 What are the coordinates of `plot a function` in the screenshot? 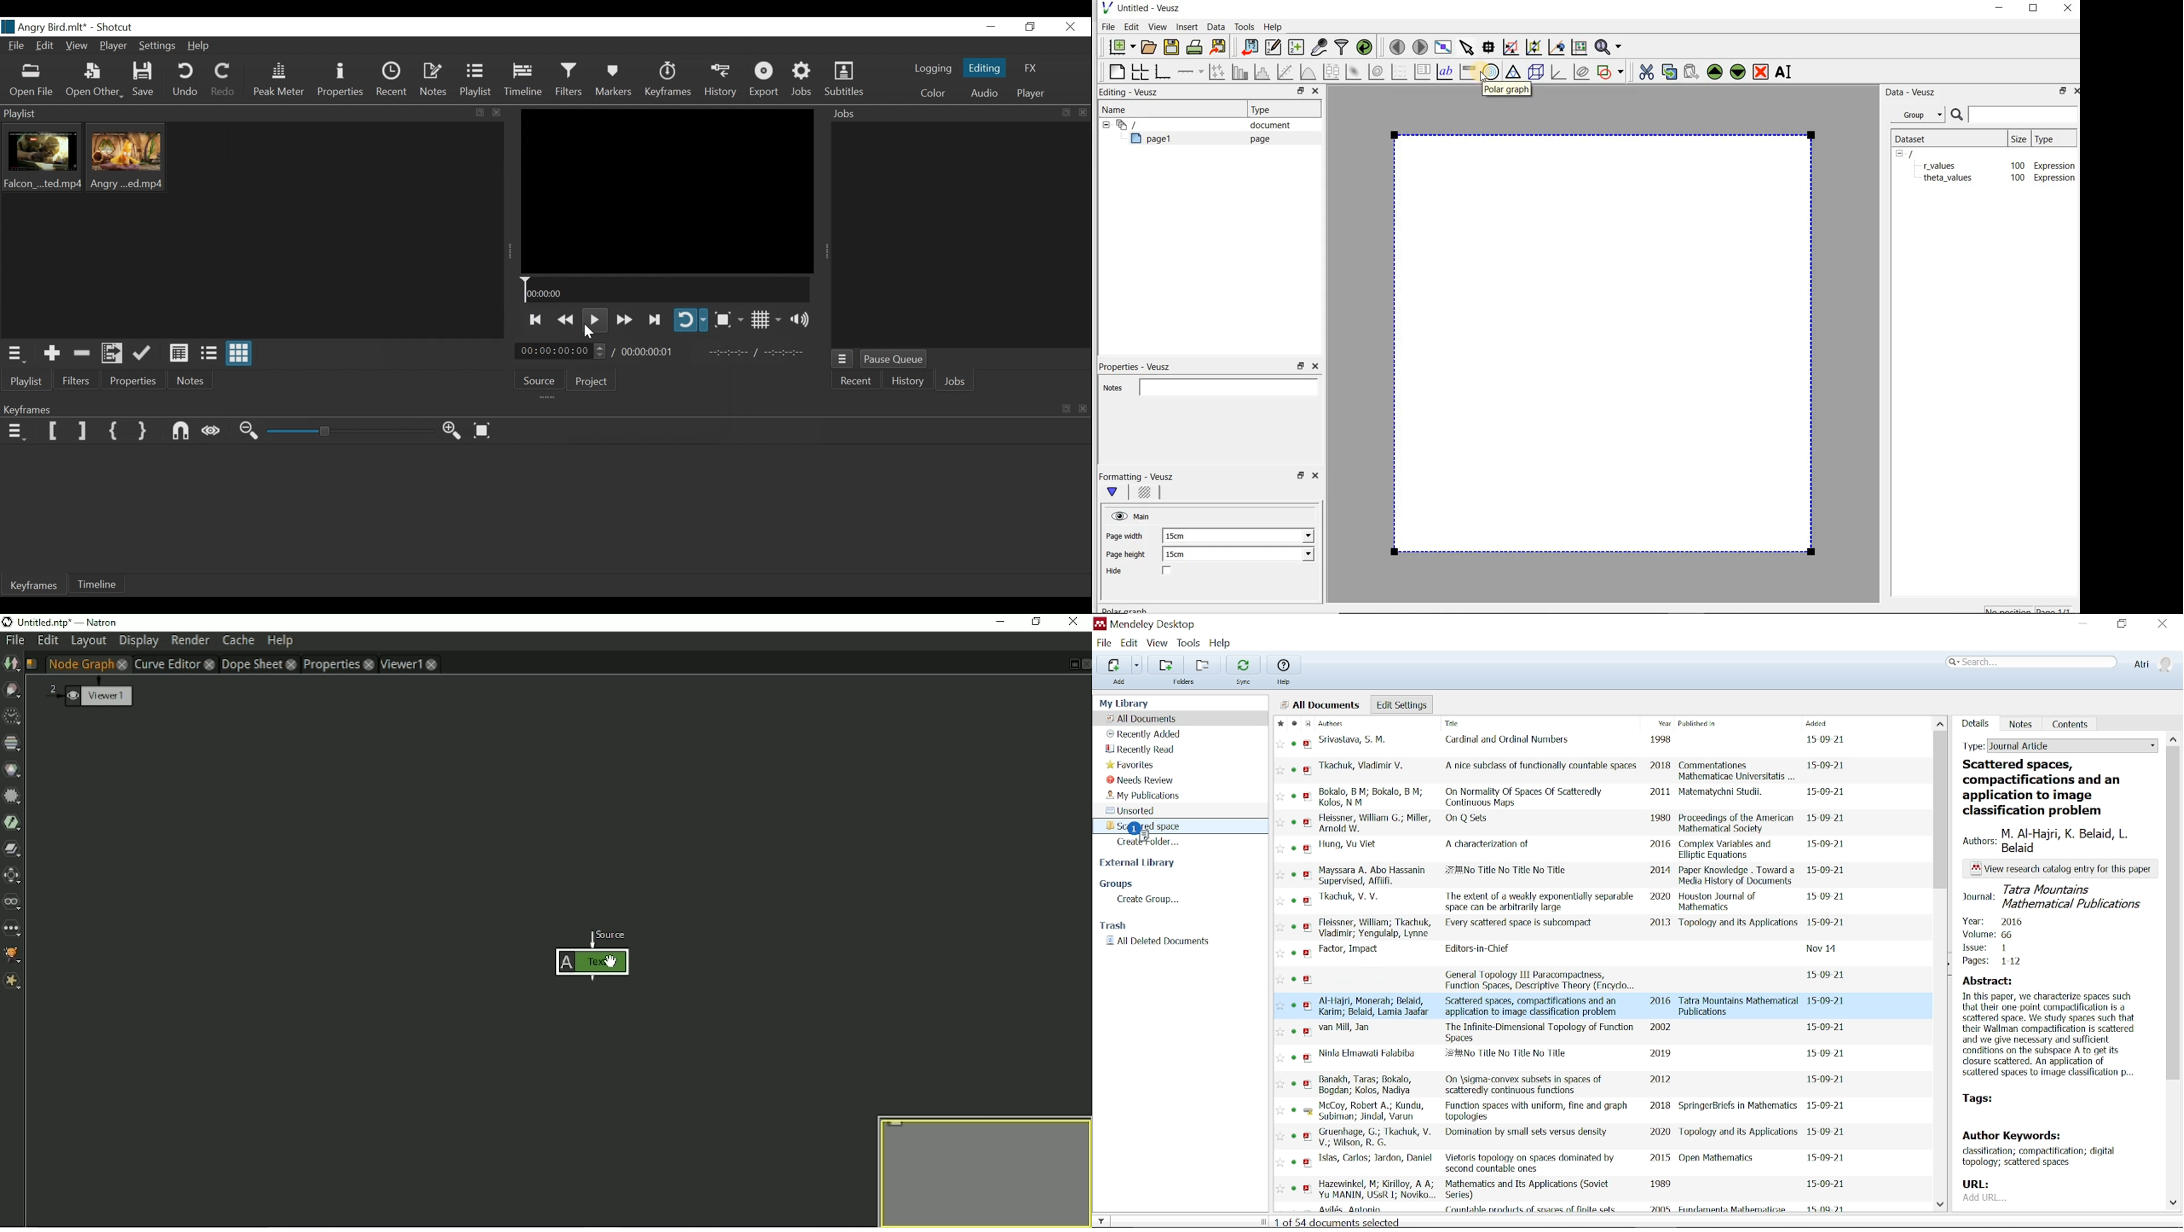 It's located at (1307, 72).